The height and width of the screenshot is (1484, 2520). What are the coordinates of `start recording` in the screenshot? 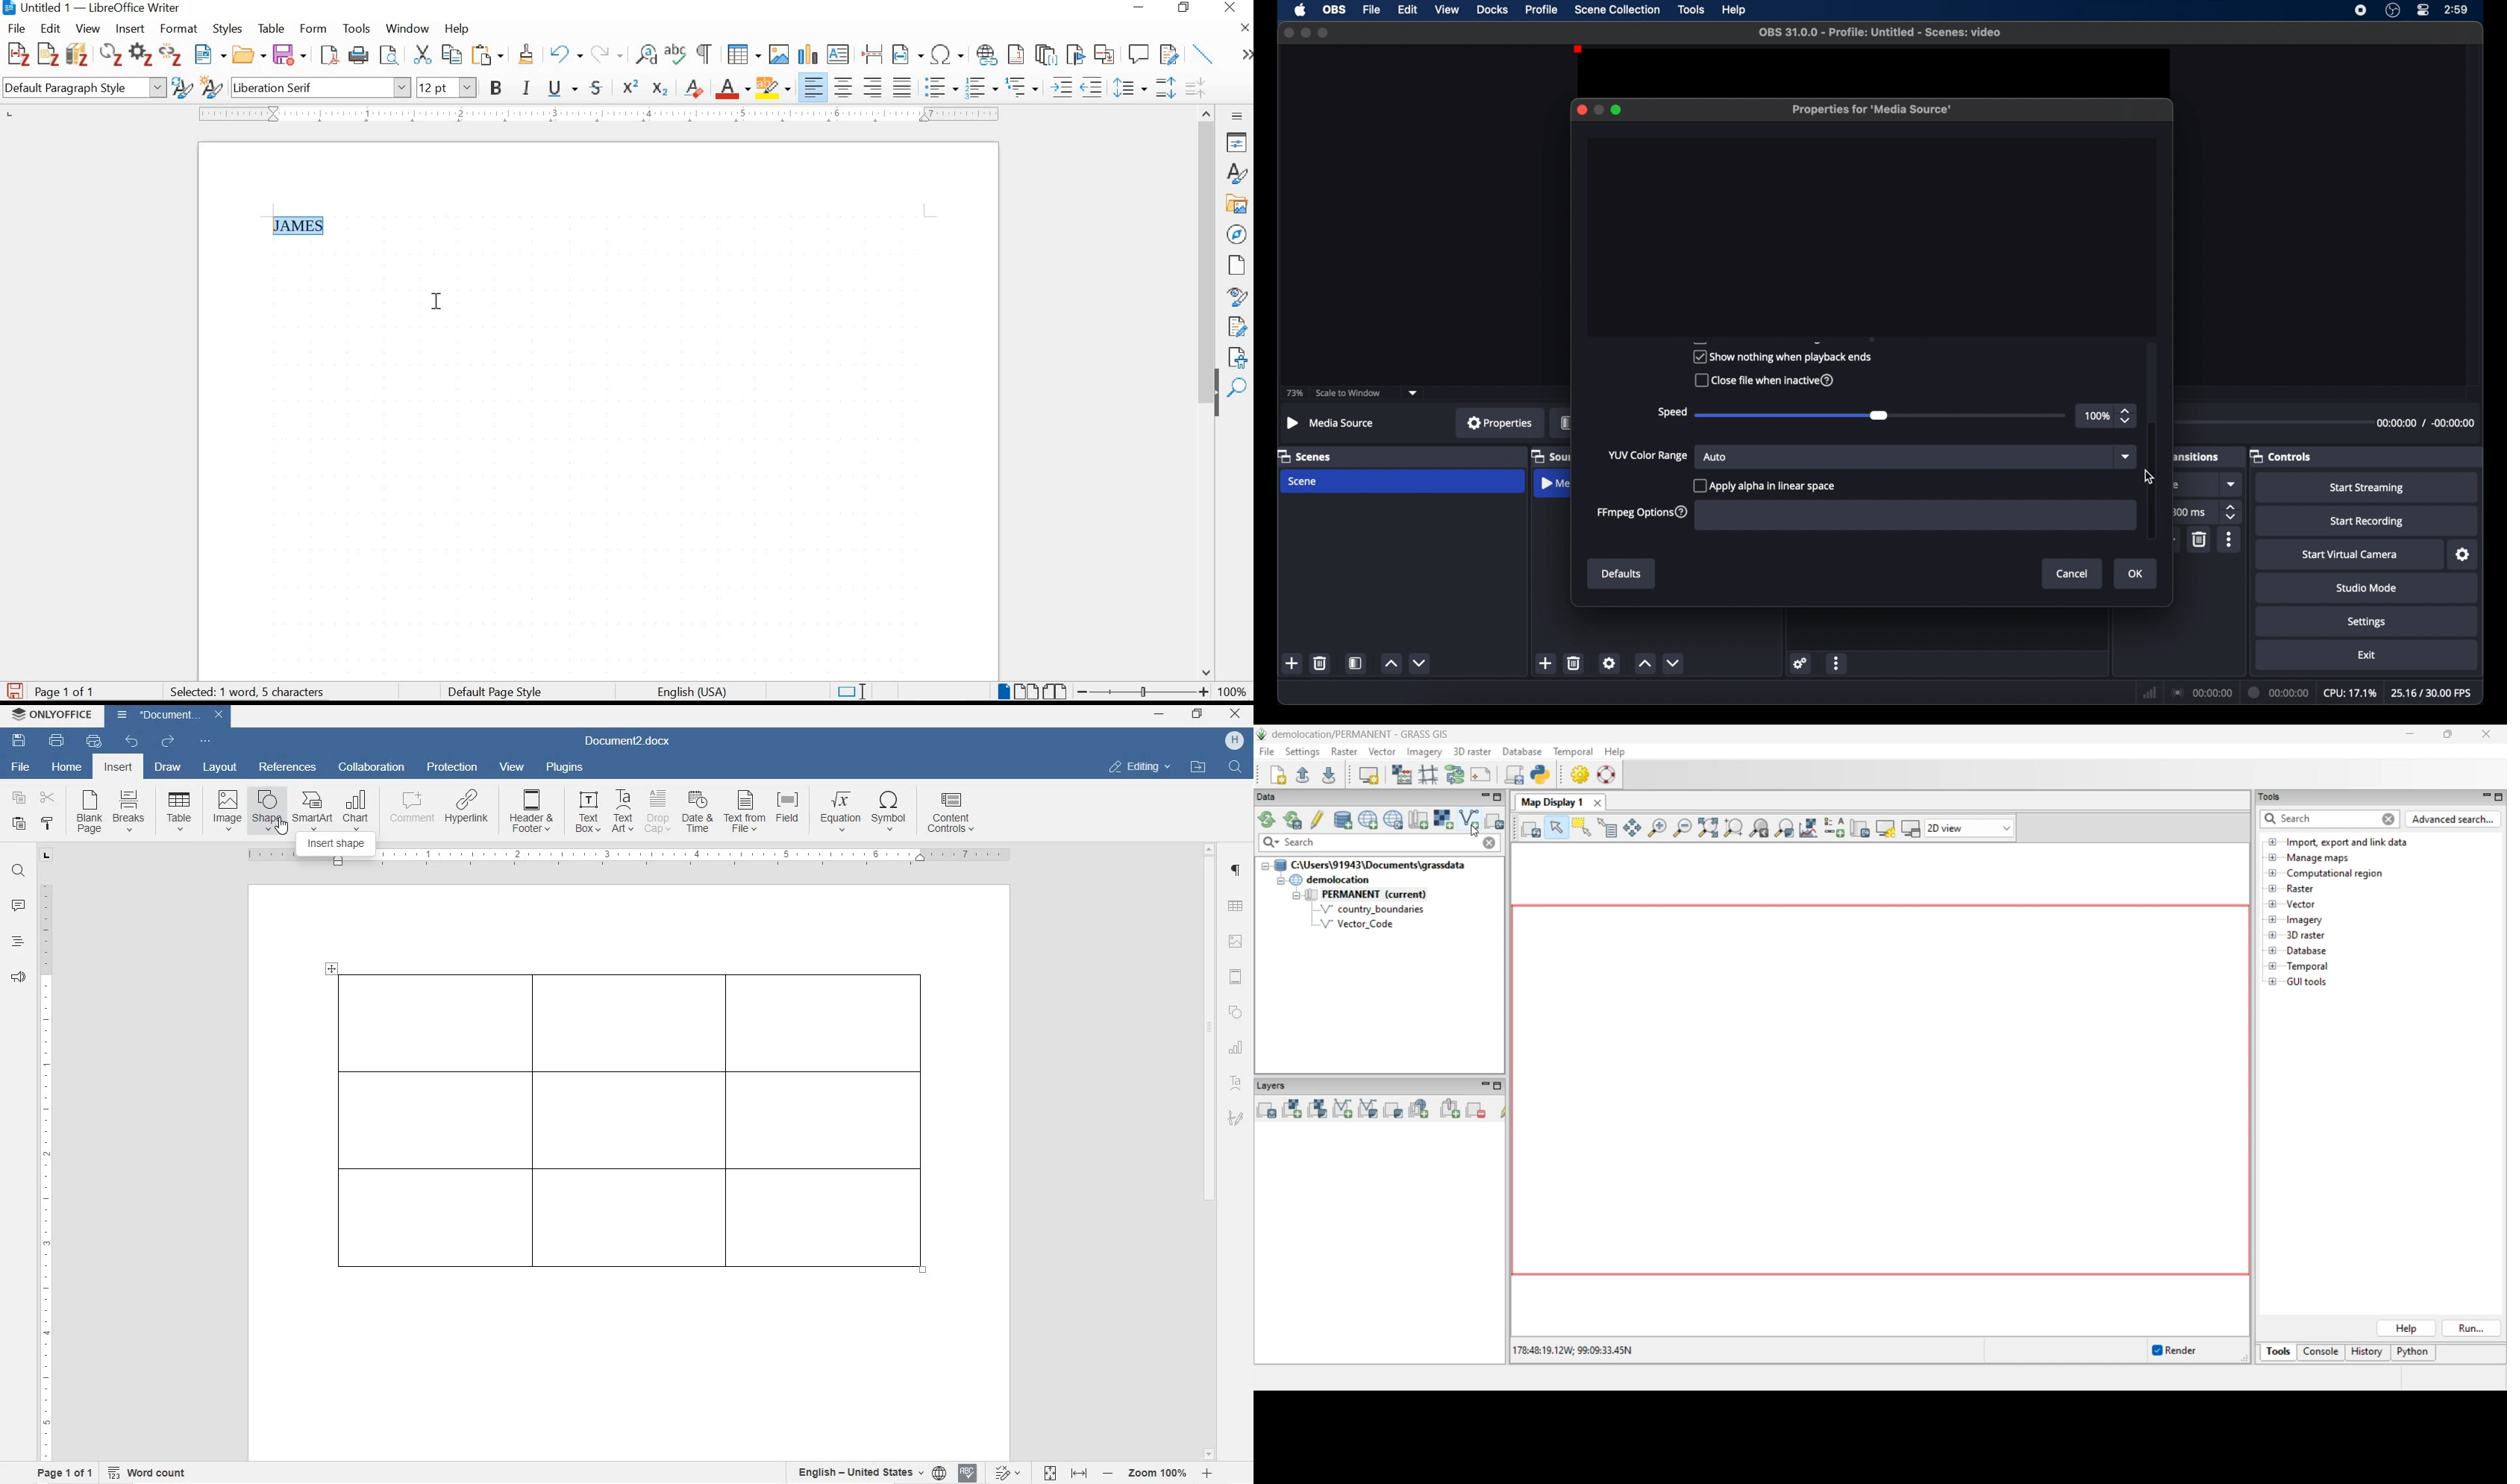 It's located at (2367, 522).